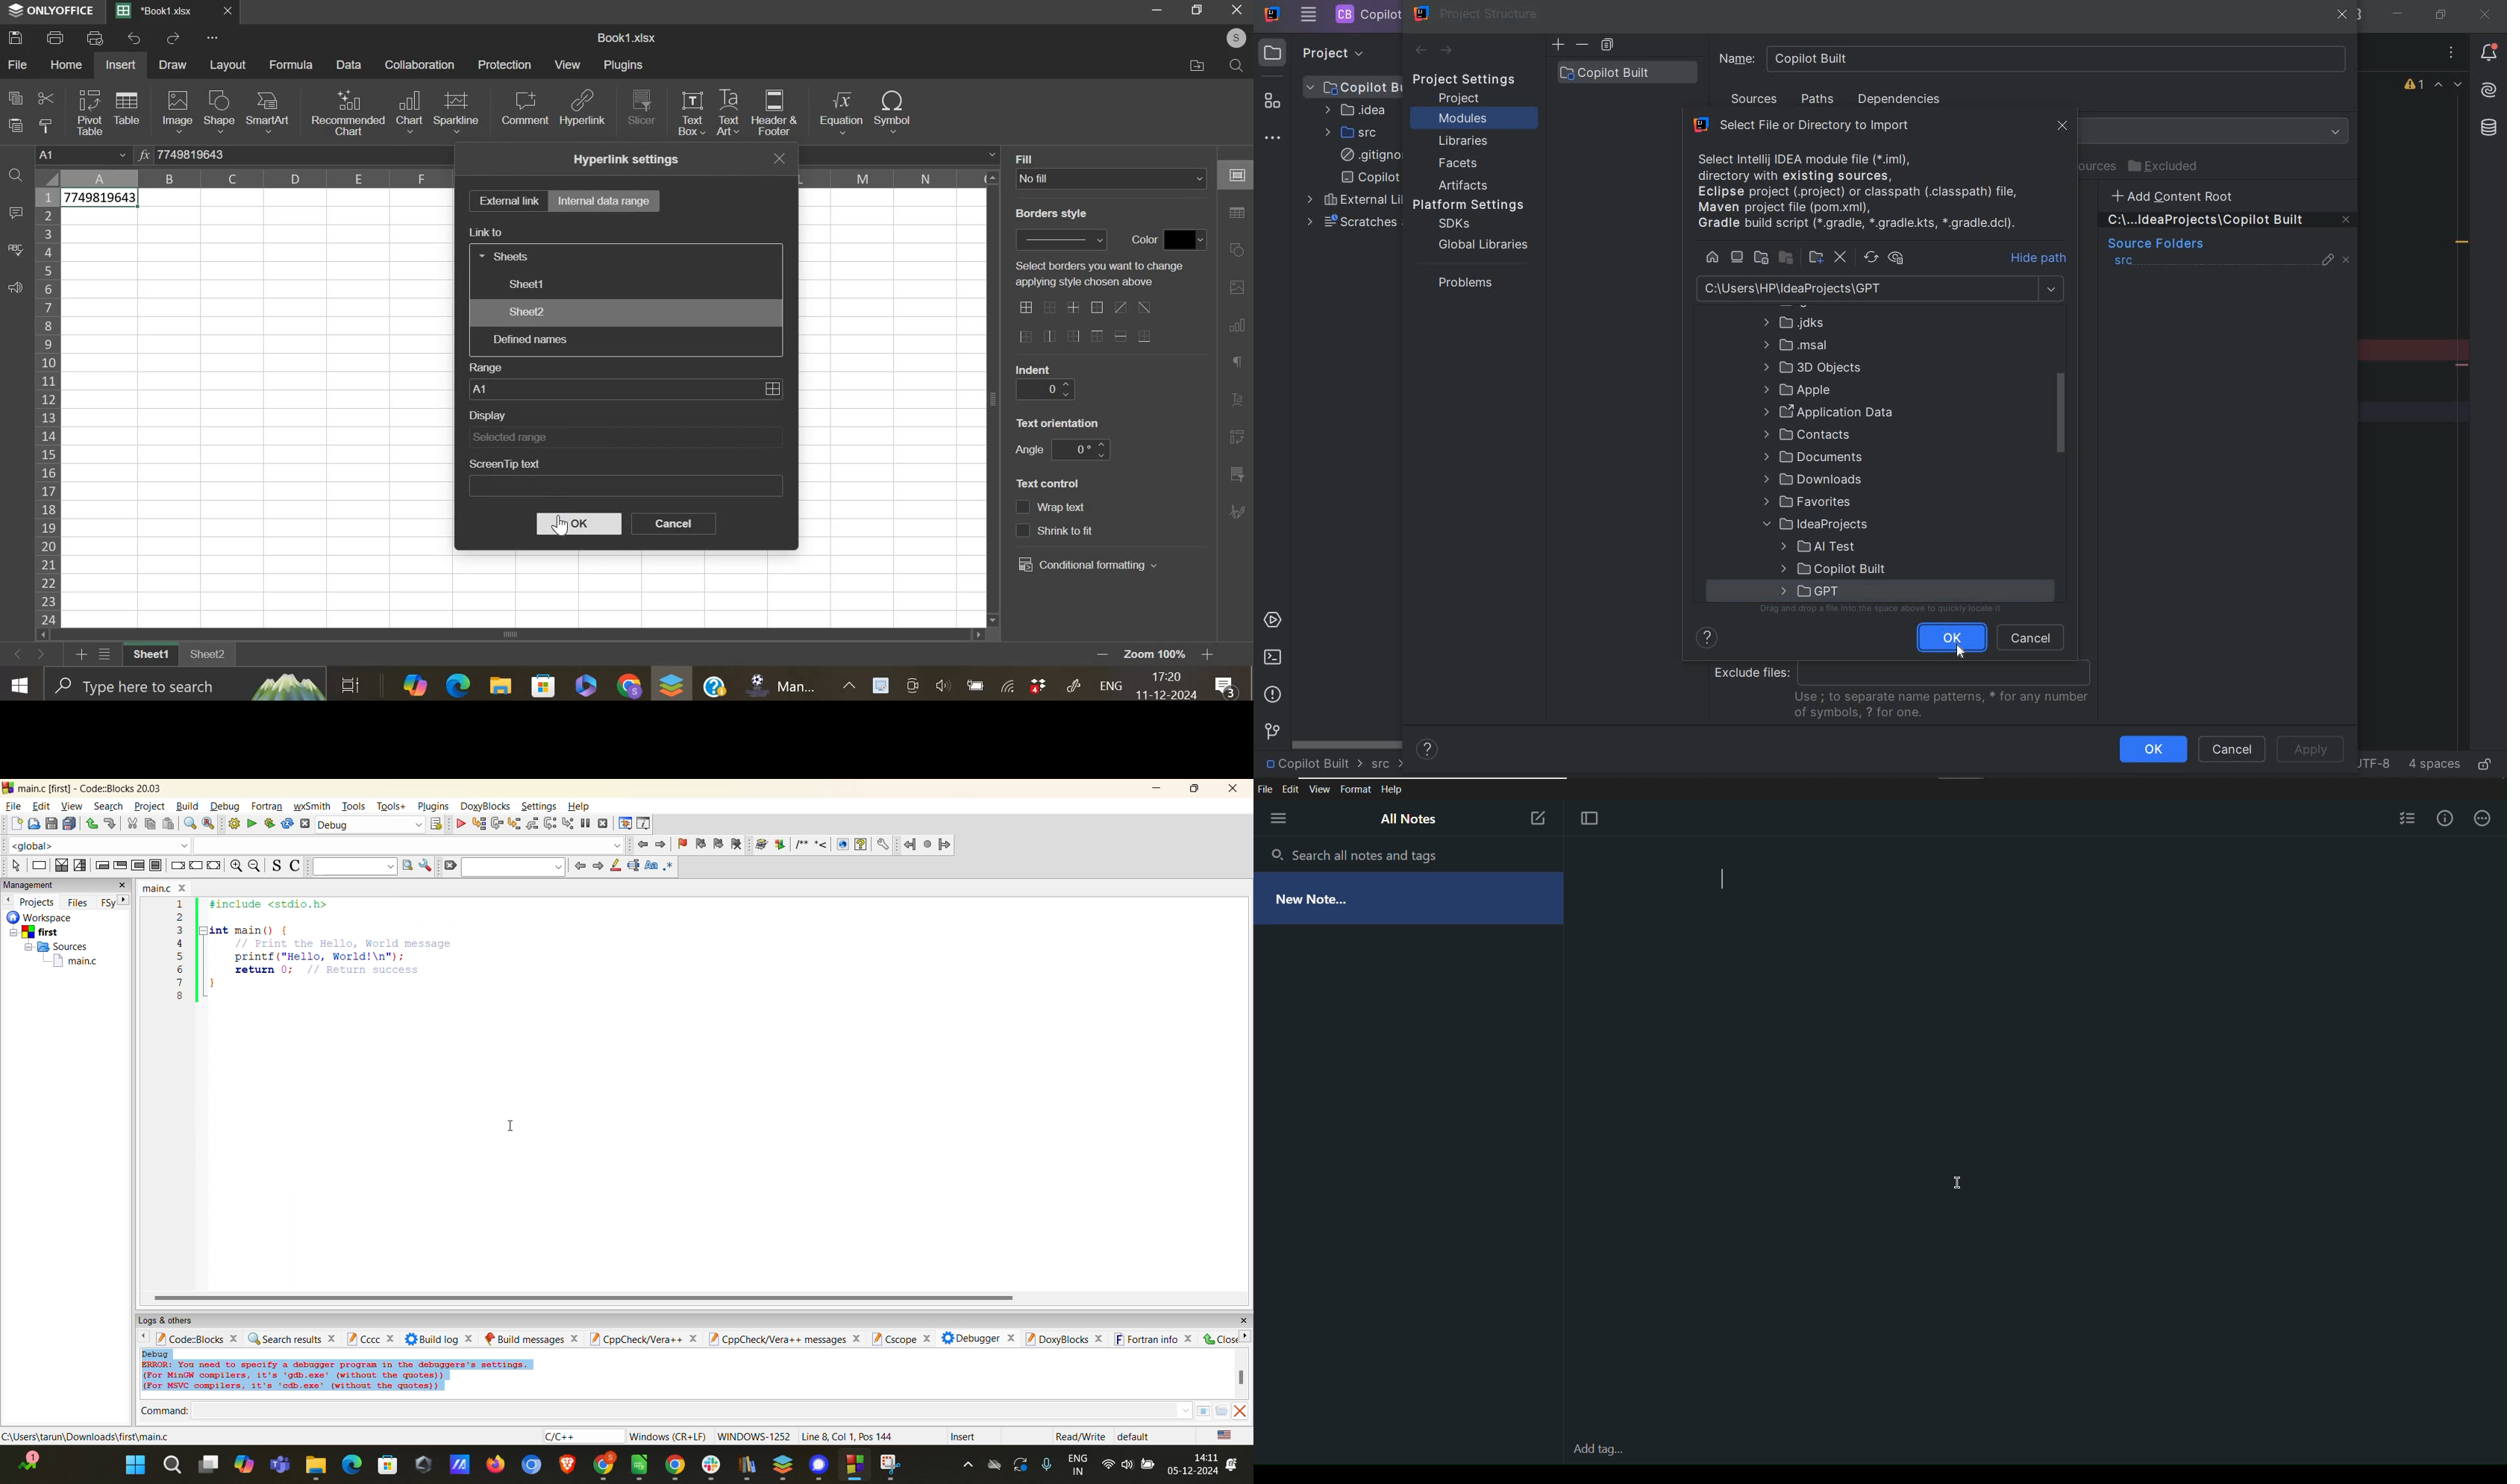  Describe the element at coordinates (524, 108) in the screenshot. I see `comment` at that location.